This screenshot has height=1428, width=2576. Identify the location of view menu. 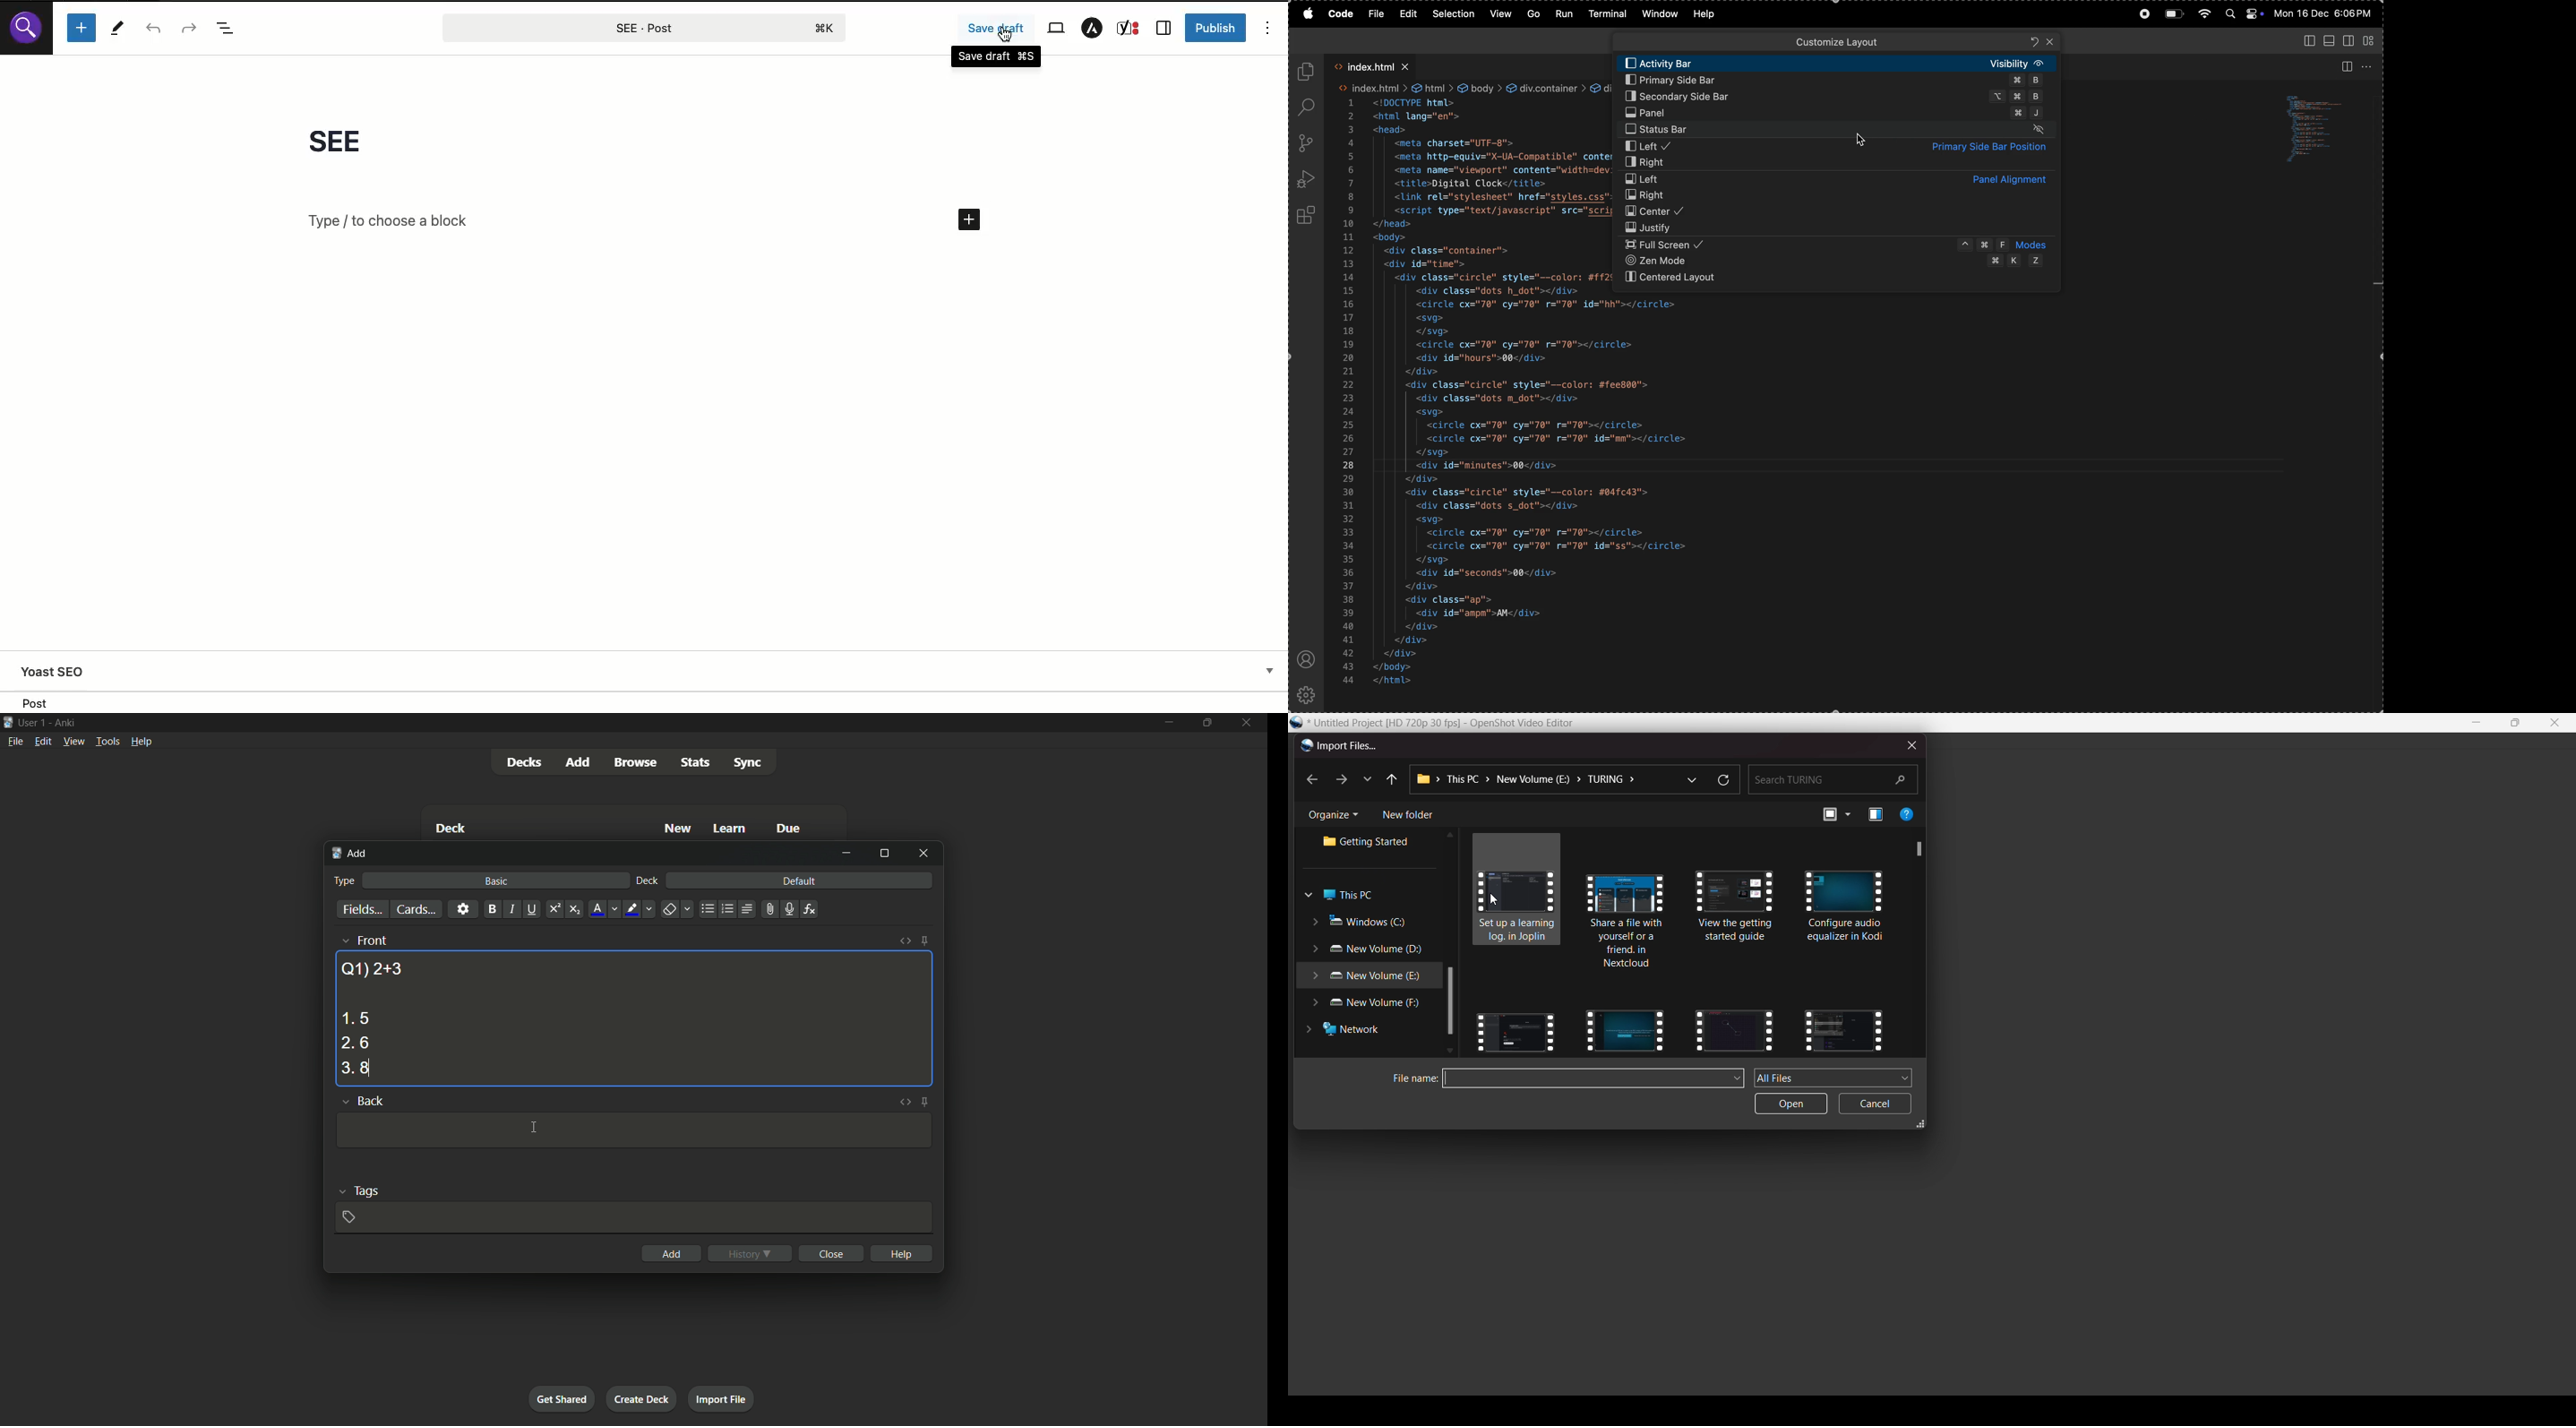
(73, 740).